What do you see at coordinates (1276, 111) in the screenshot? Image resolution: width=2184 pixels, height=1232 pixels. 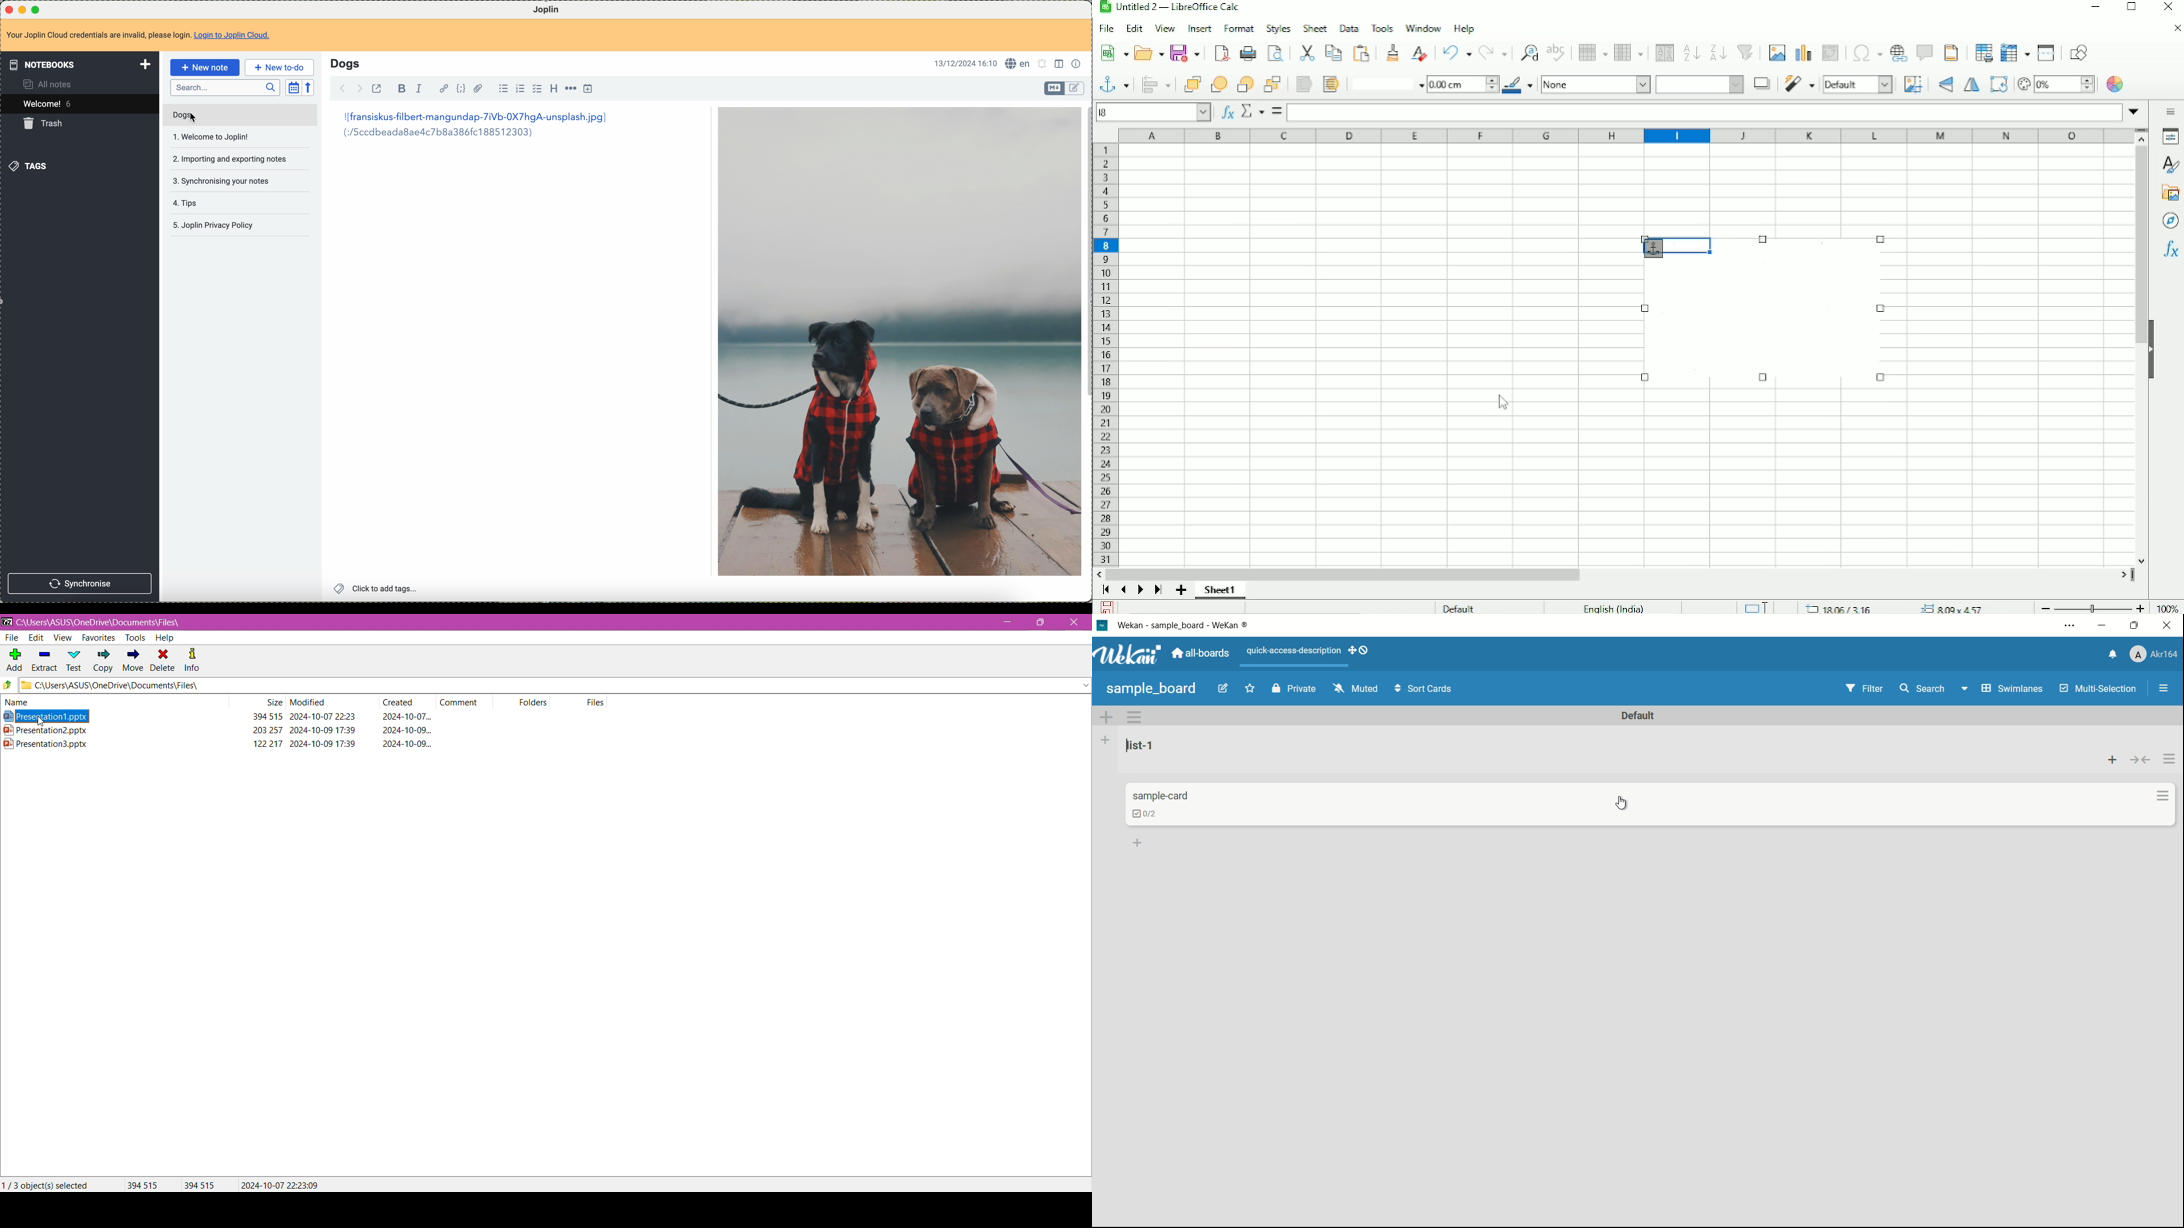 I see `Formula` at bounding box center [1276, 111].